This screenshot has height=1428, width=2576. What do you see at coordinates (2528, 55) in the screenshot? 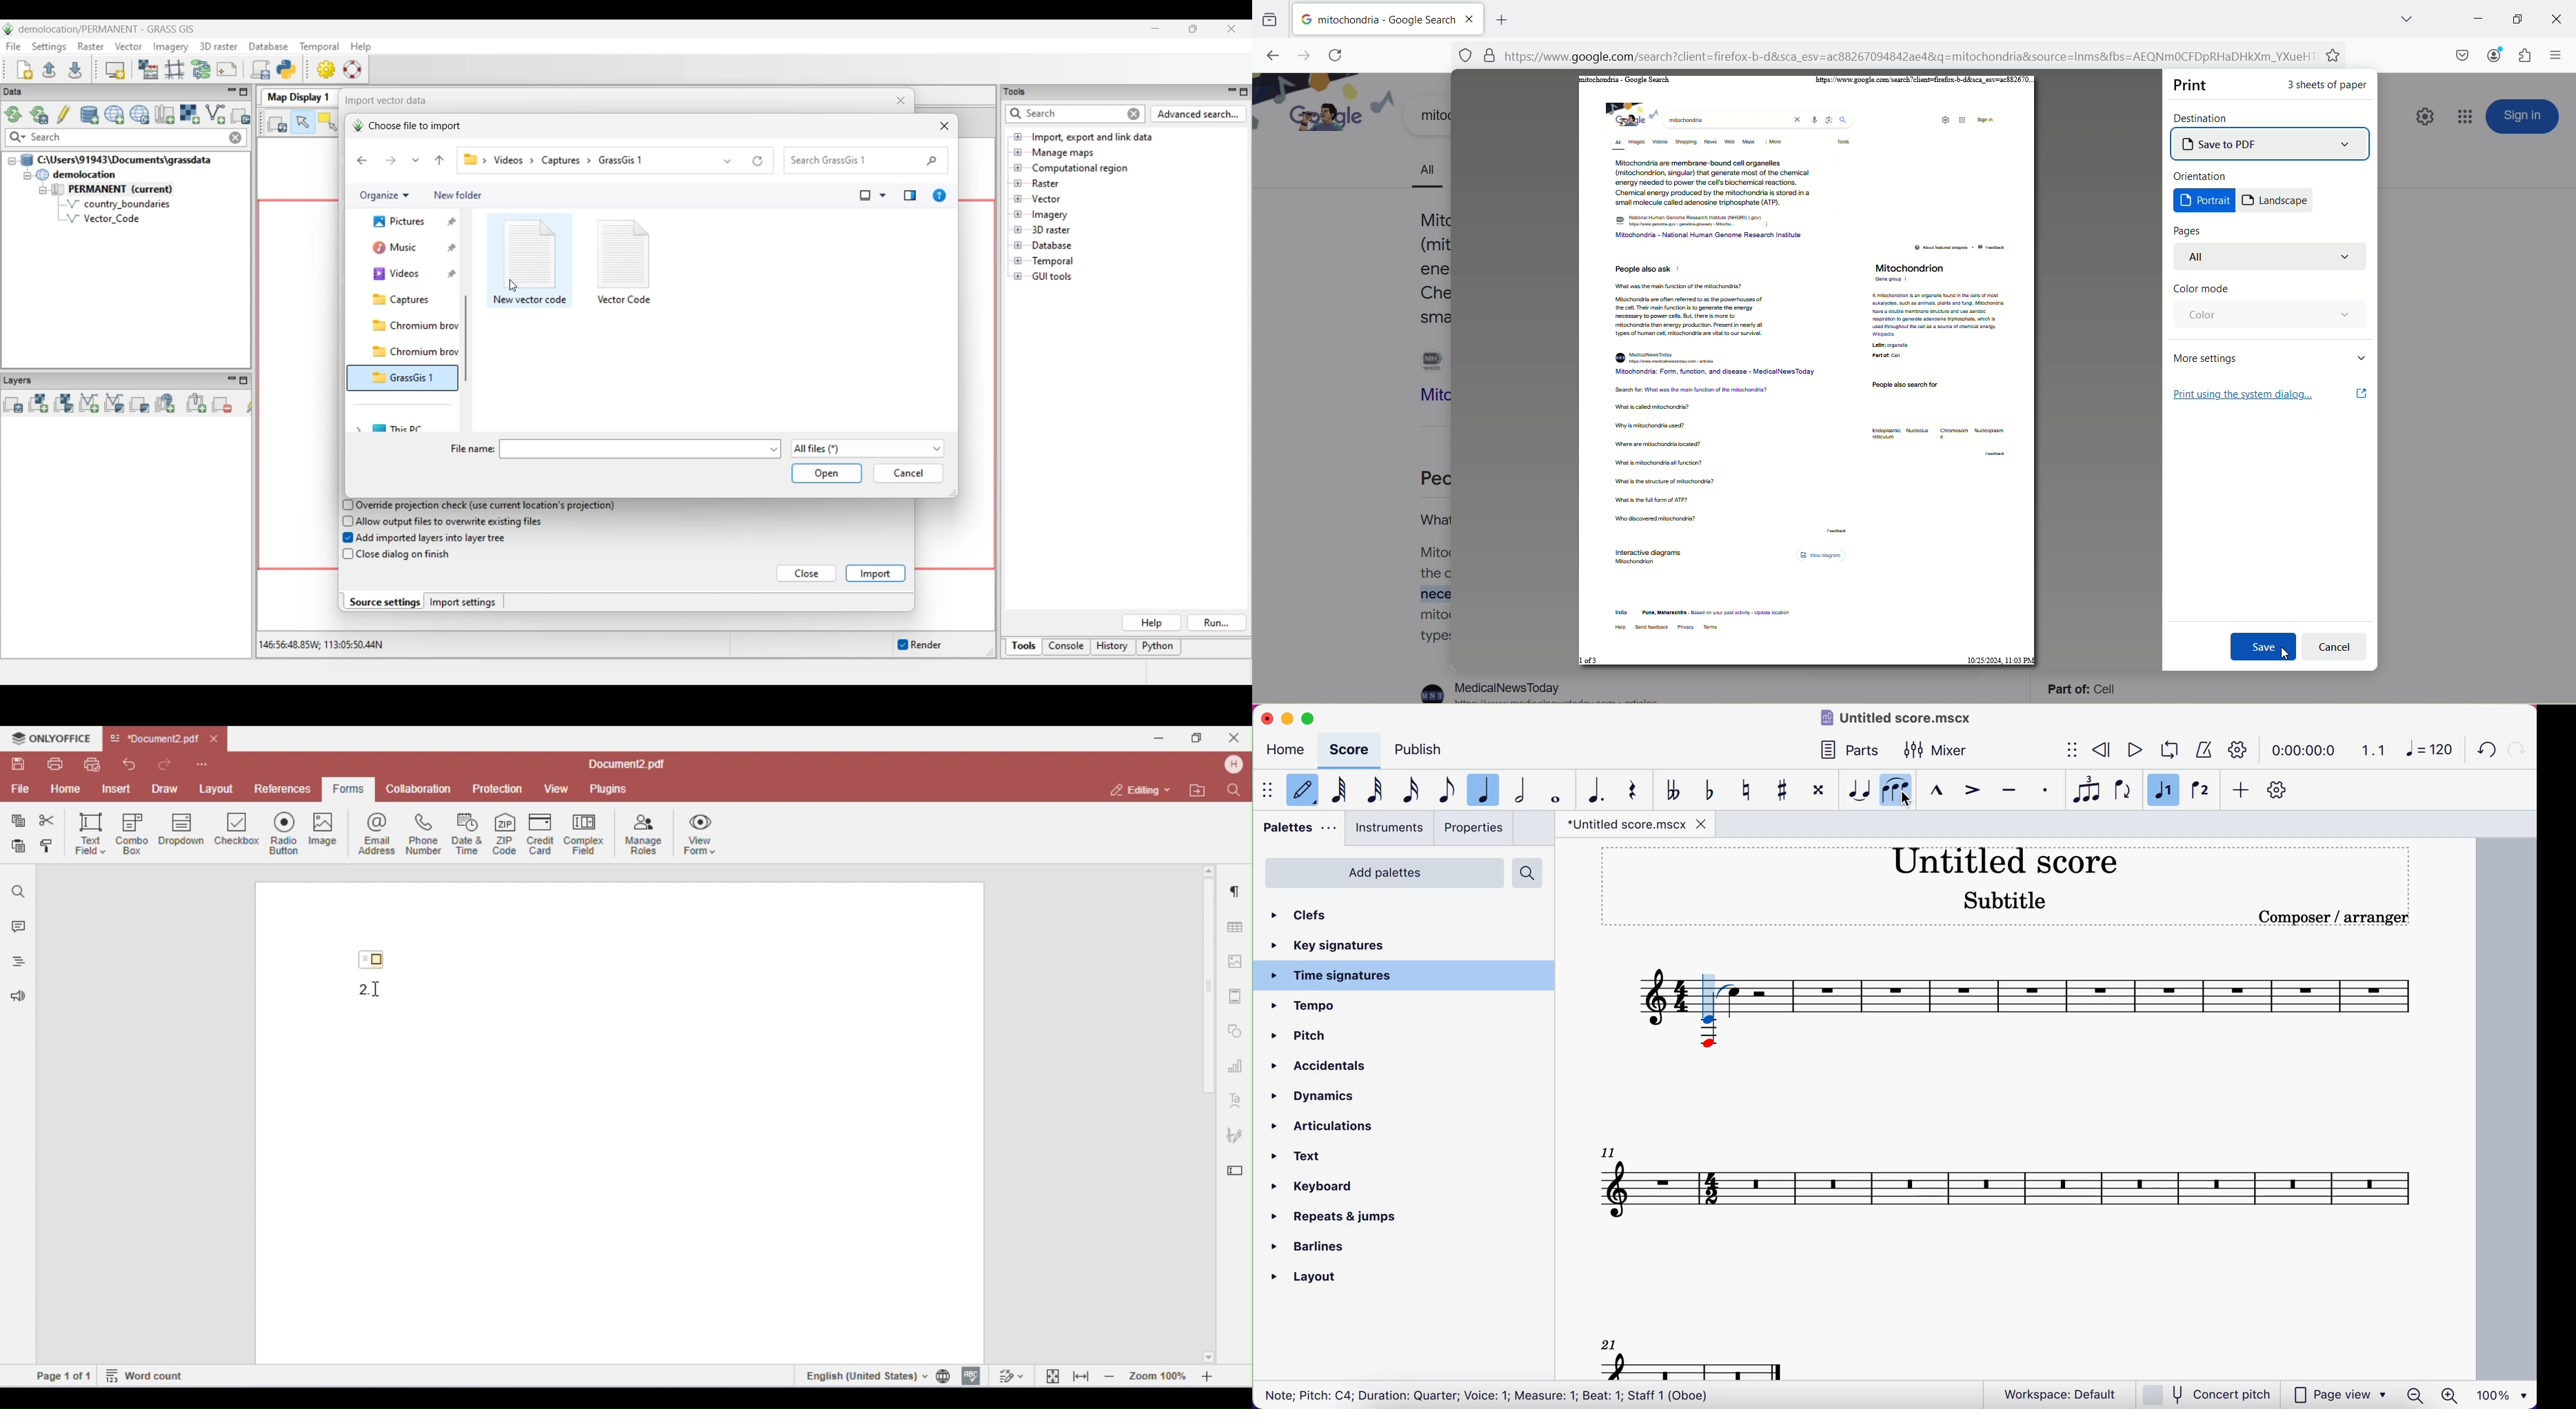
I see `extension` at bounding box center [2528, 55].